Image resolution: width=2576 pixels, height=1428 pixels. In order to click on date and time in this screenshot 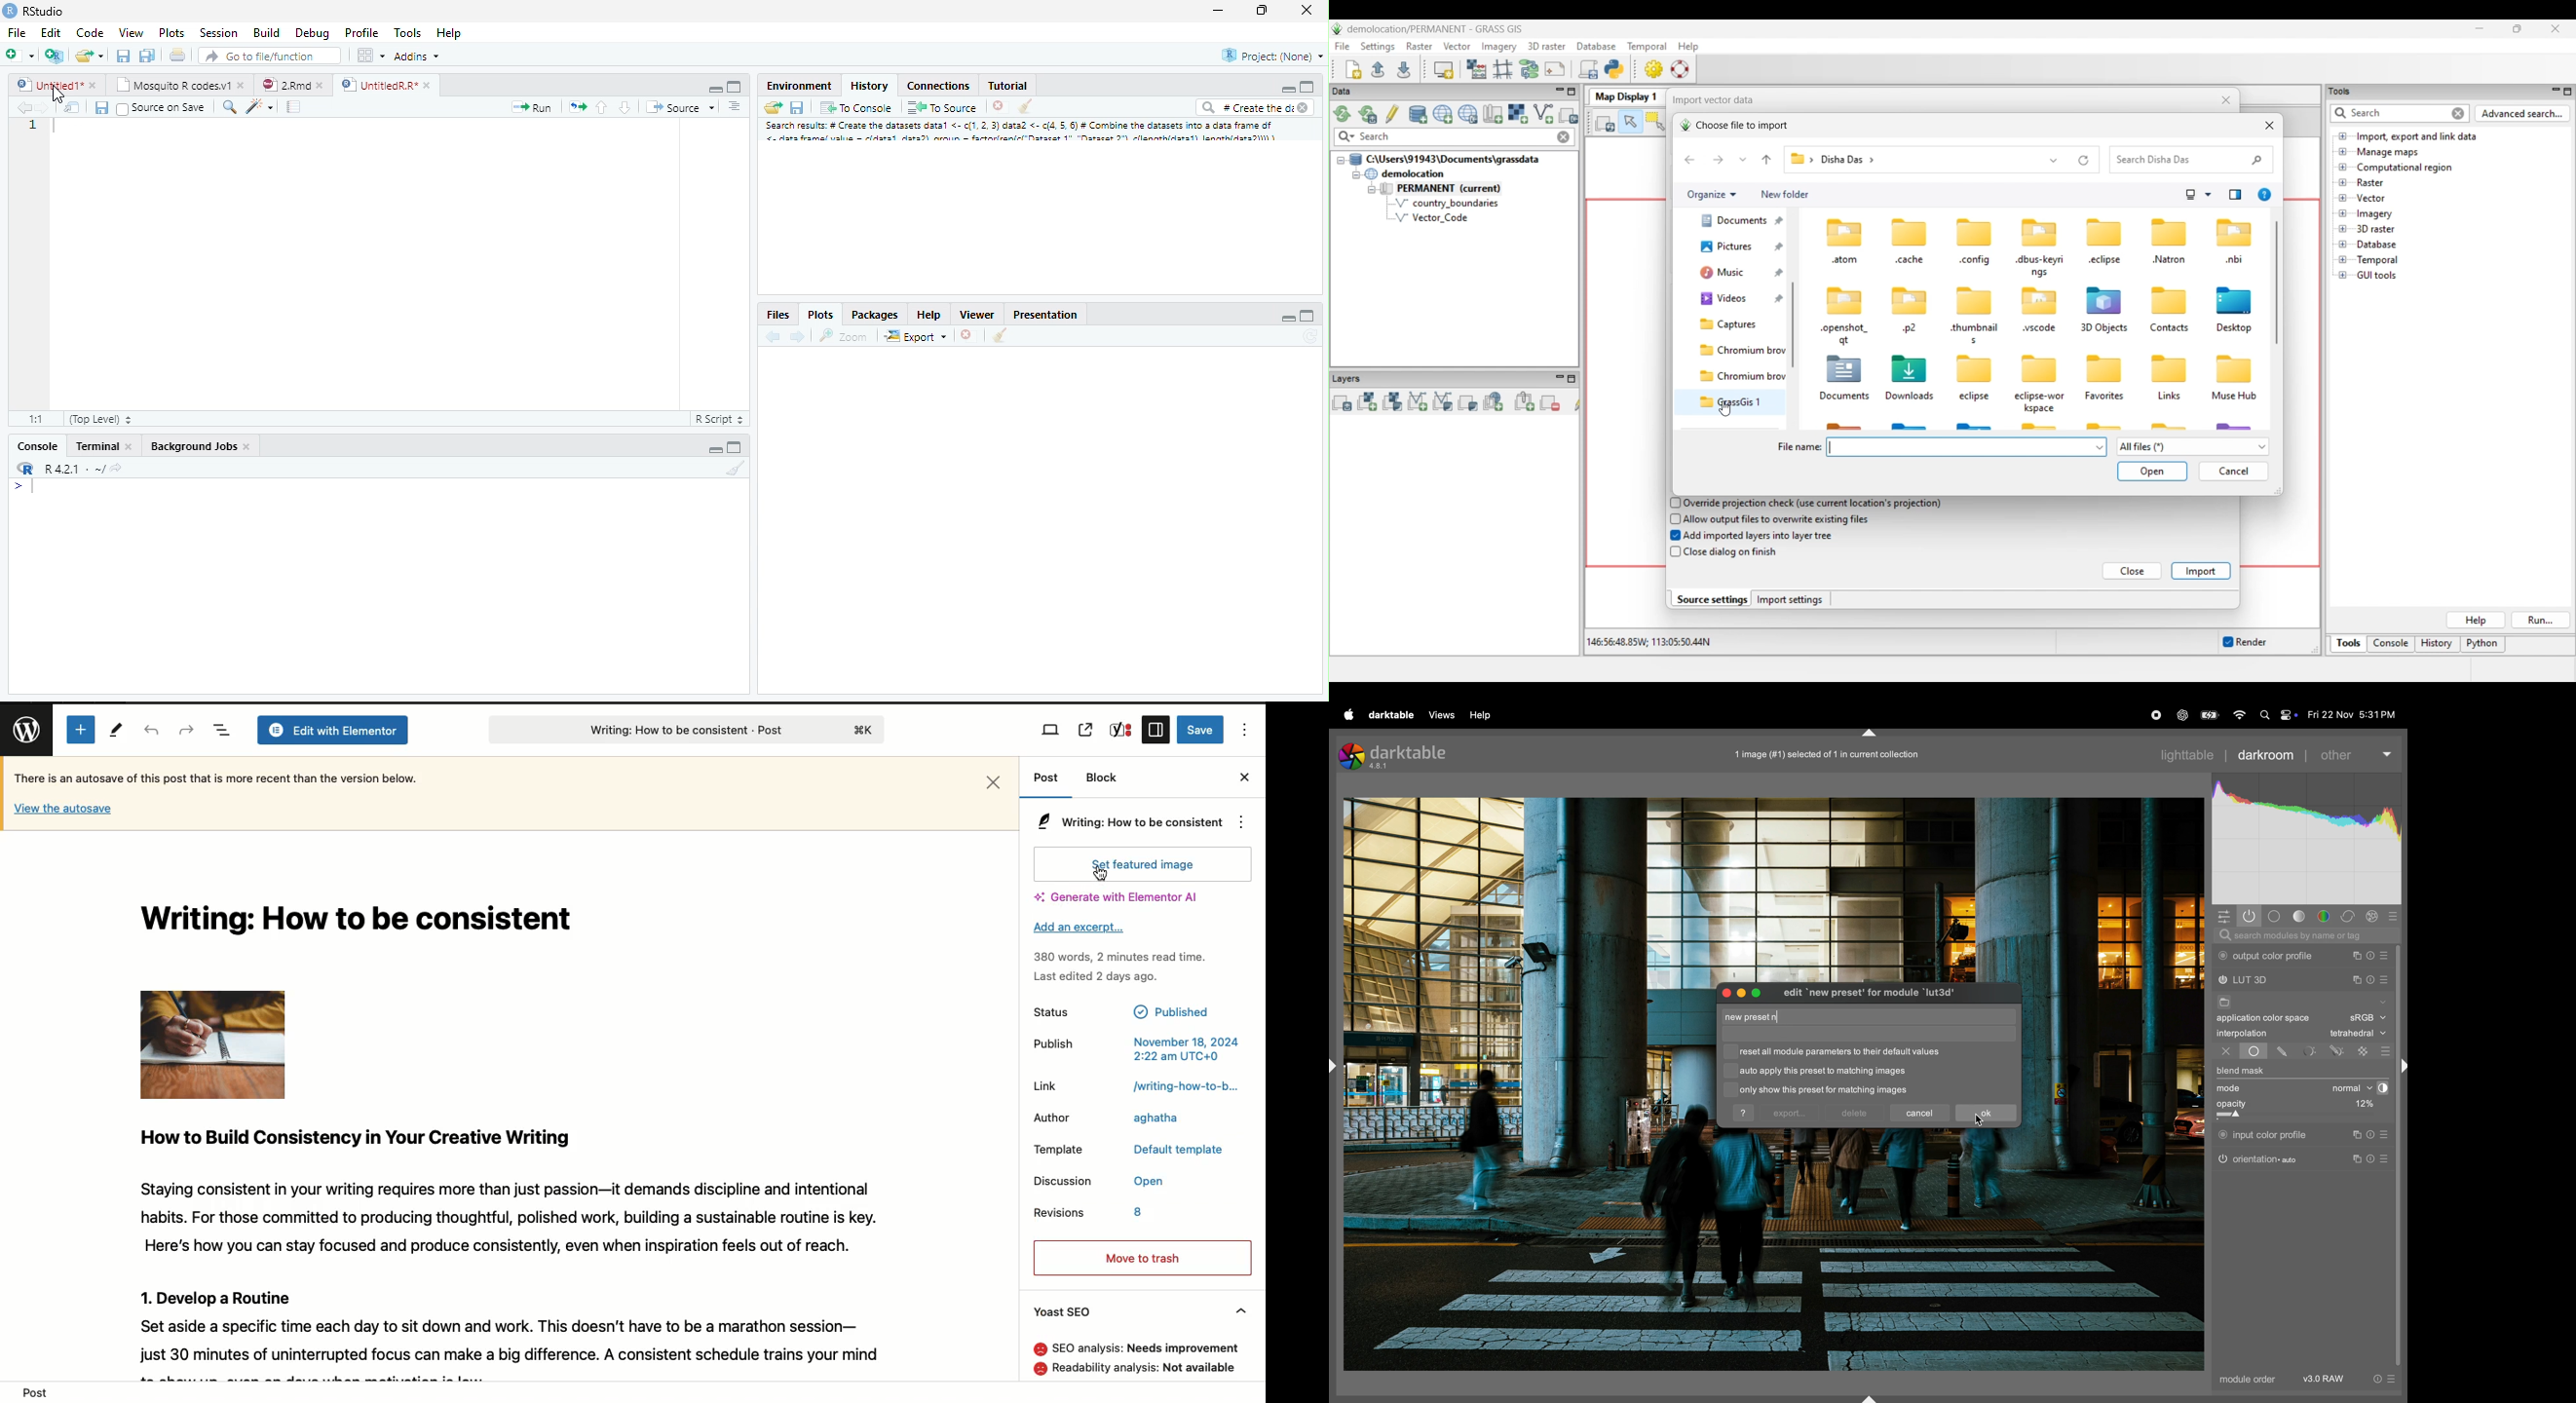, I will do `click(2353, 715)`.